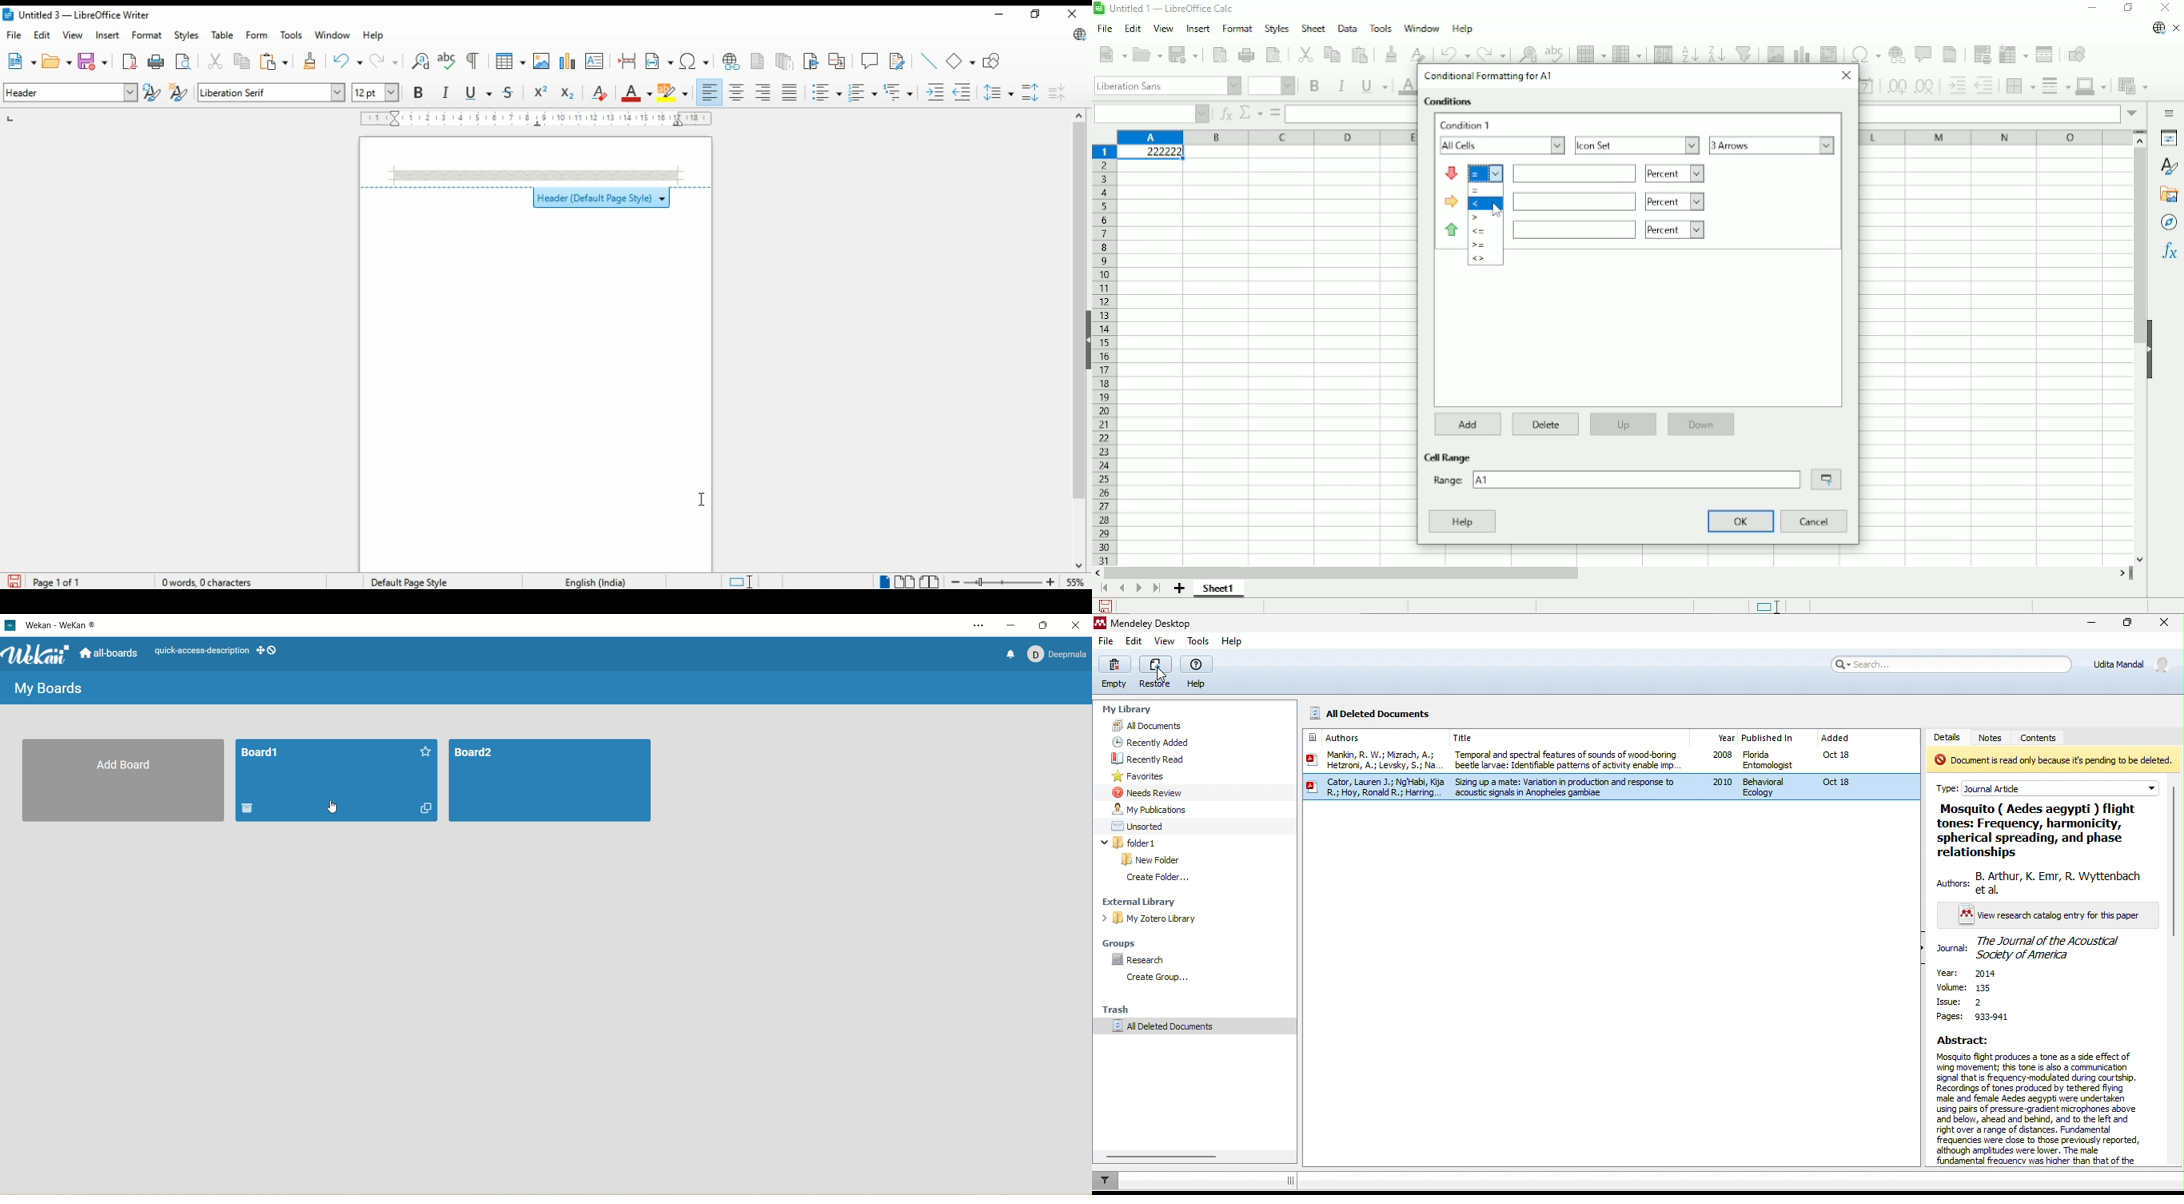 The width and height of the screenshot is (2184, 1204). Describe the element at coordinates (1345, 27) in the screenshot. I see `Data` at that location.